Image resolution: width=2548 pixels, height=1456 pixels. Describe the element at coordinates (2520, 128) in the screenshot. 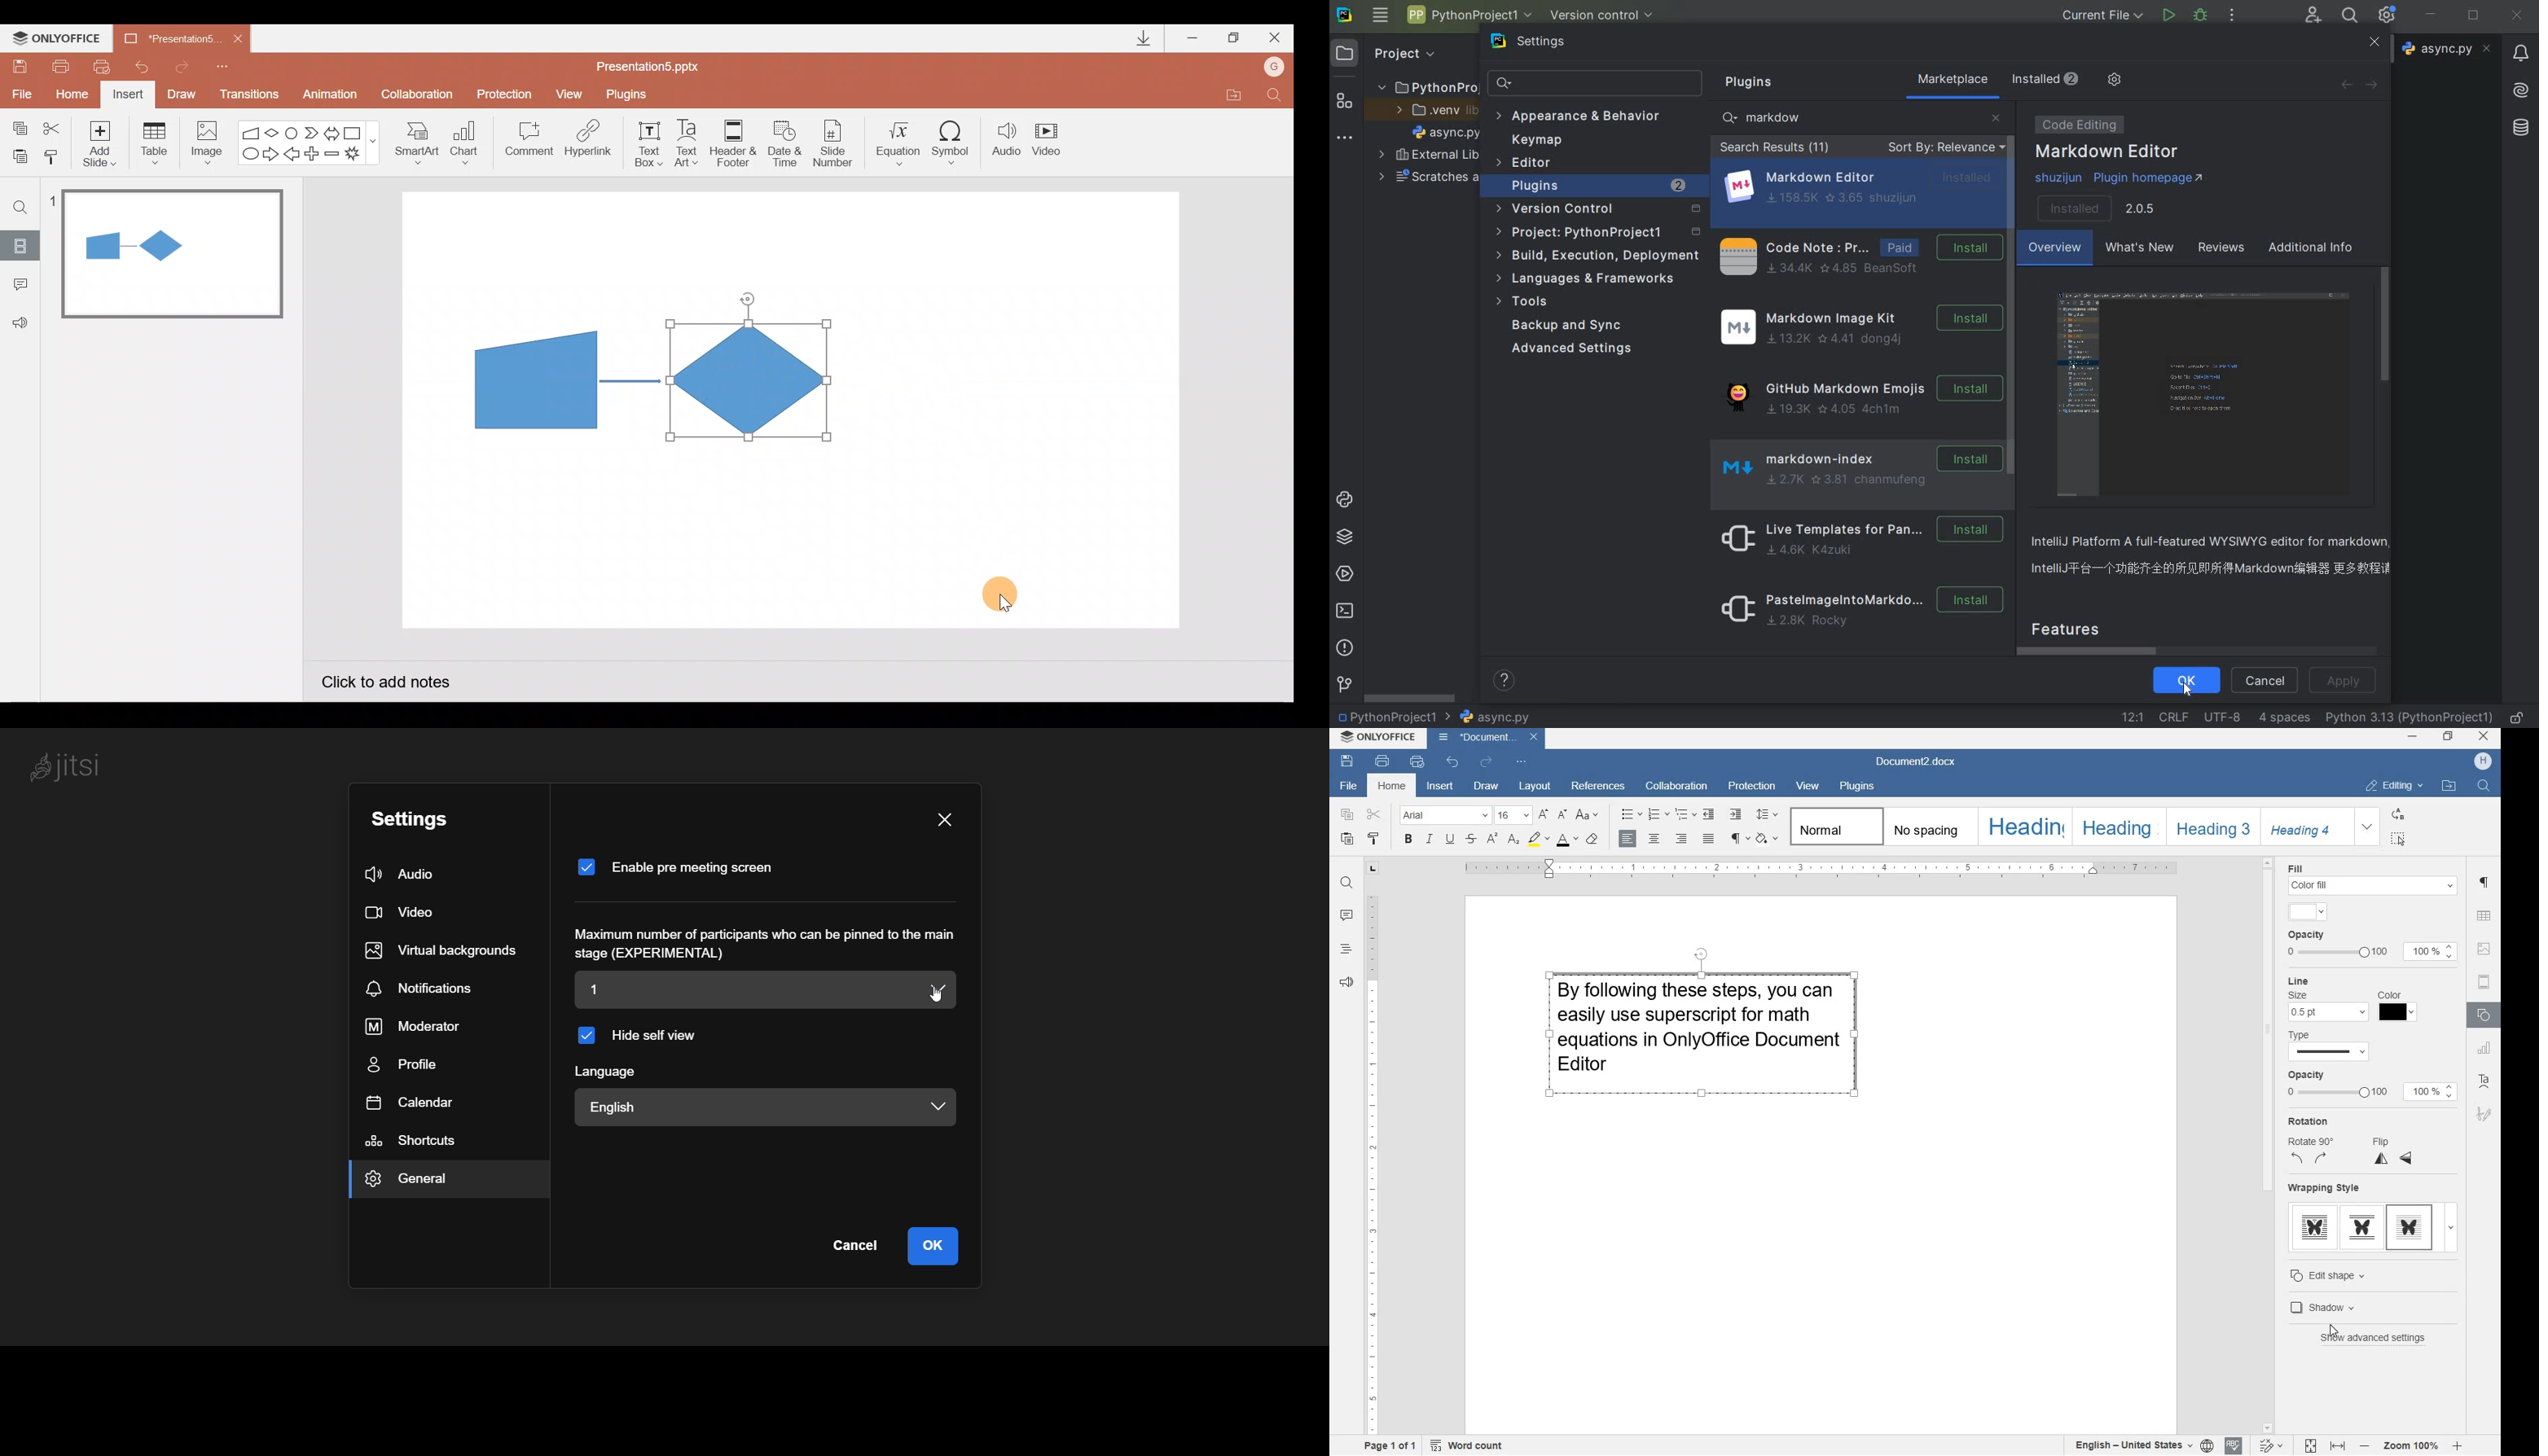

I see `database` at that location.